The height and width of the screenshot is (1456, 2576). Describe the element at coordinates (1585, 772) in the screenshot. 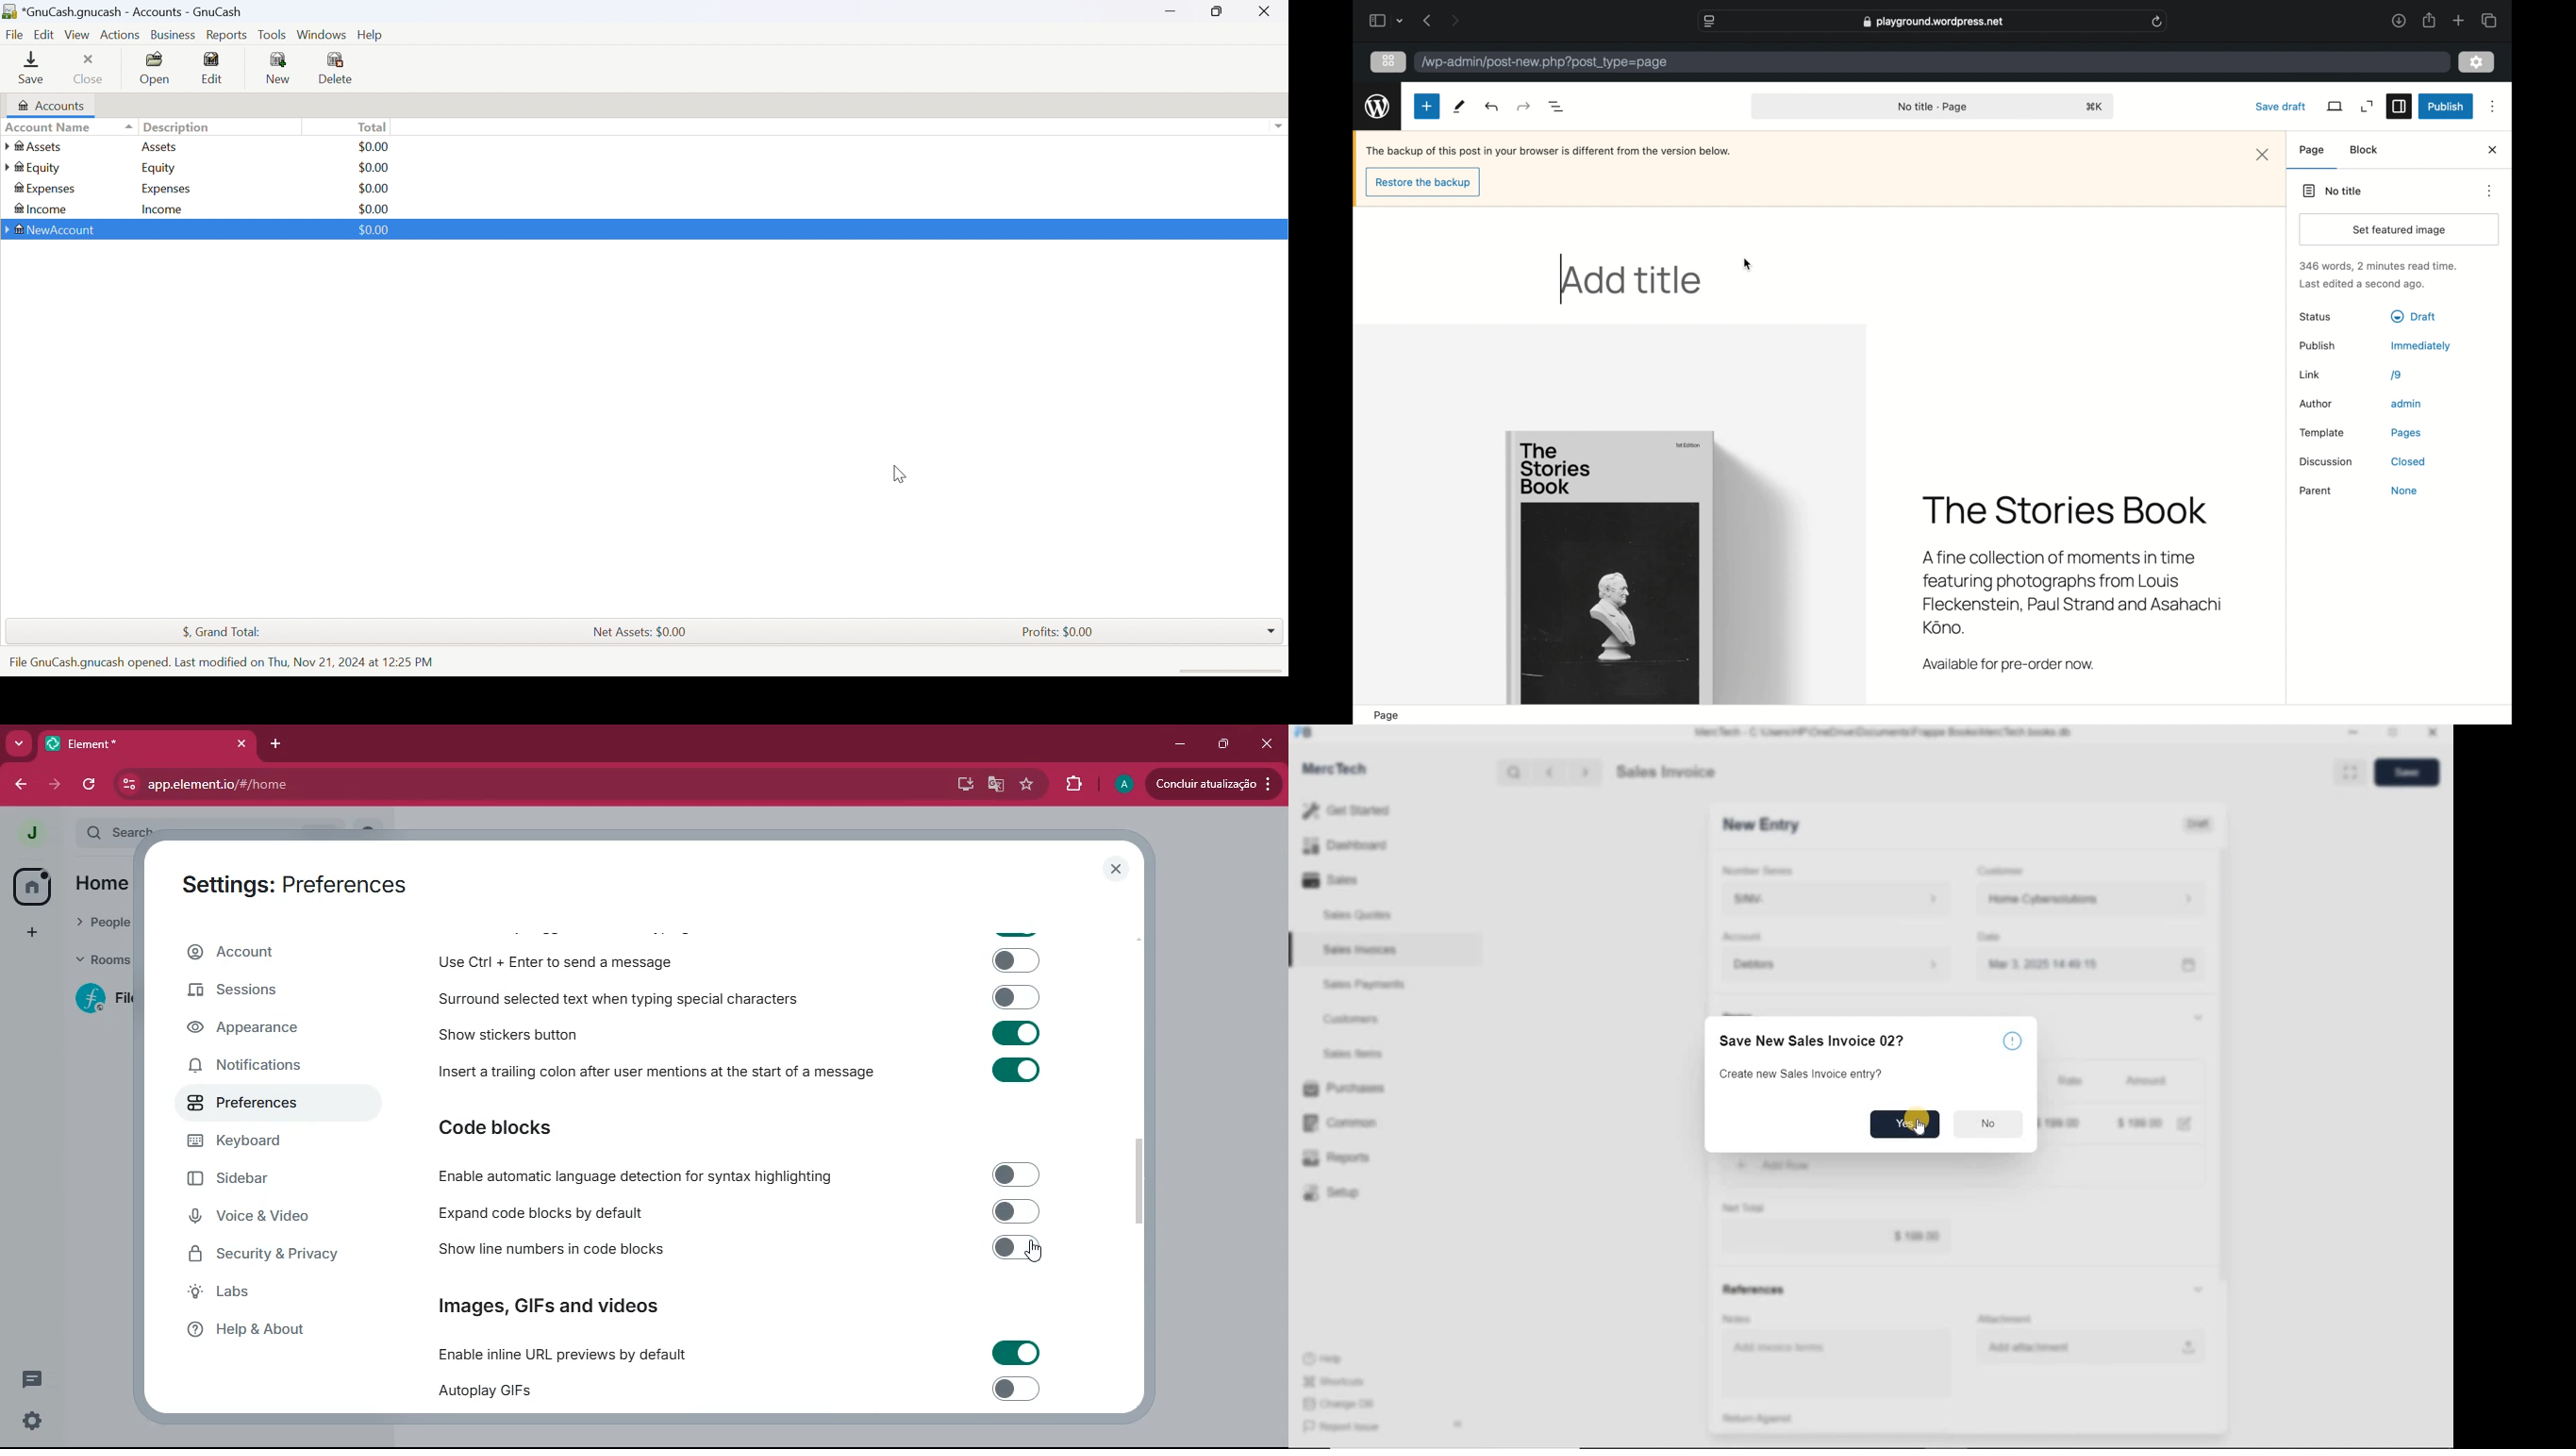

I see `Go forward` at that location.